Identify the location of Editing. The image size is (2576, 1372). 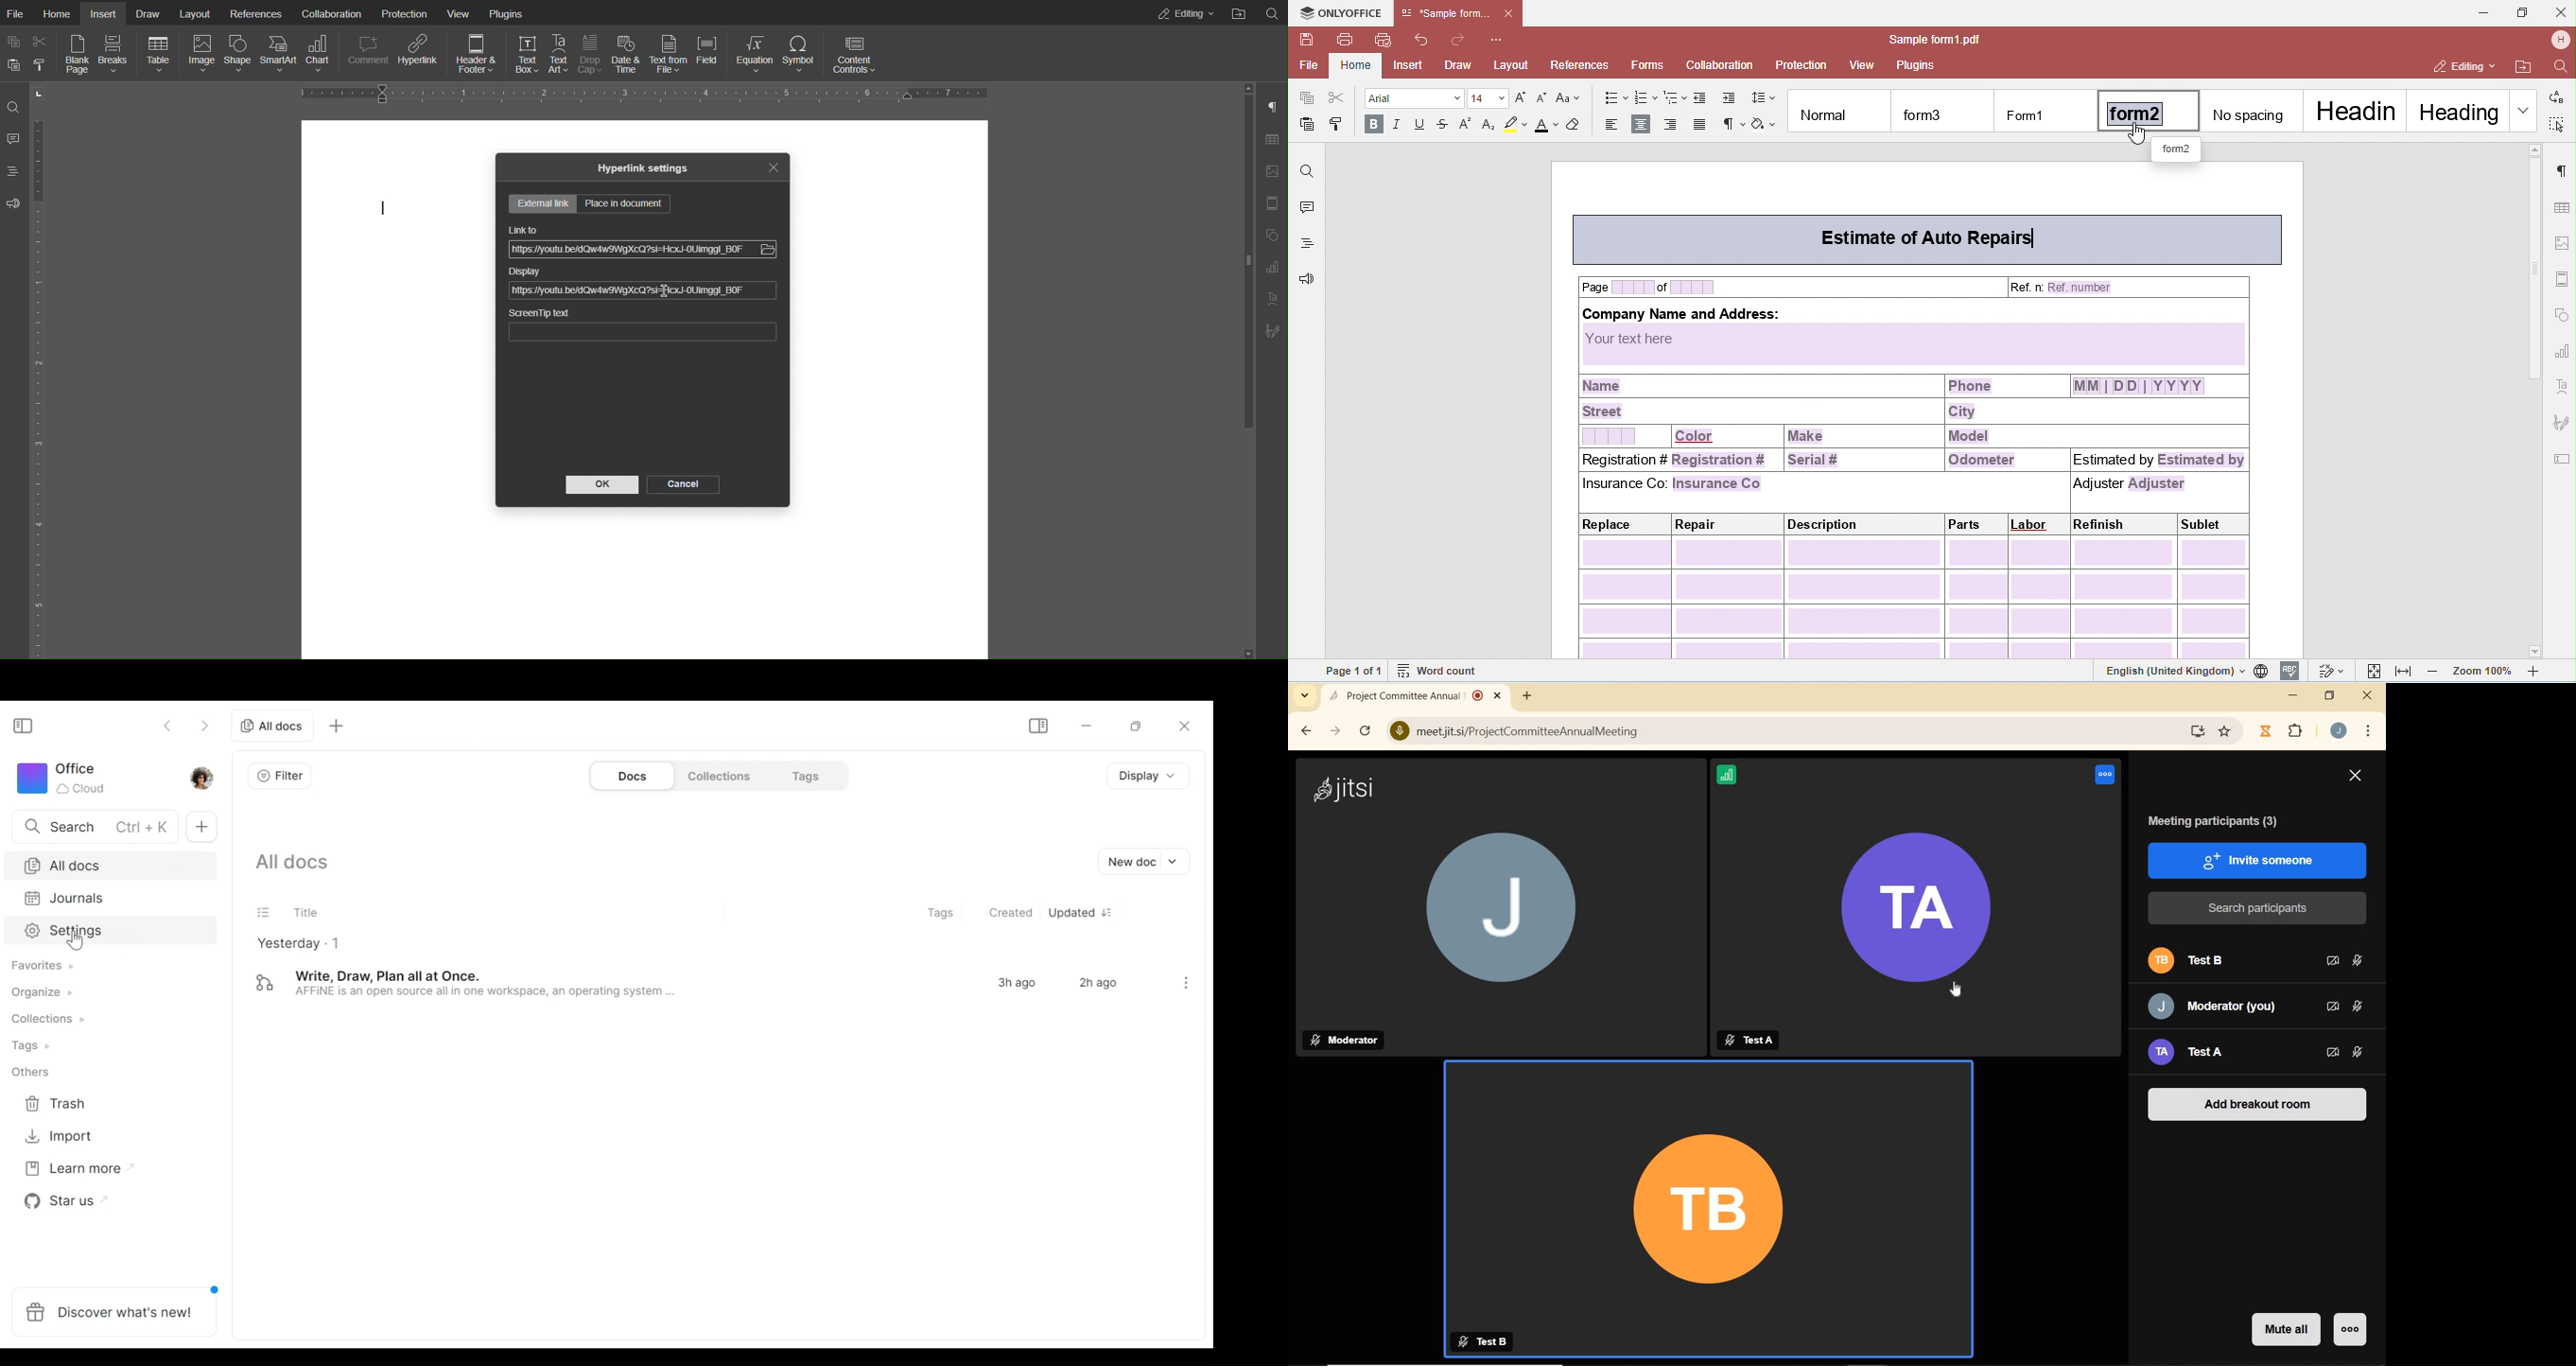
(1184, 13).